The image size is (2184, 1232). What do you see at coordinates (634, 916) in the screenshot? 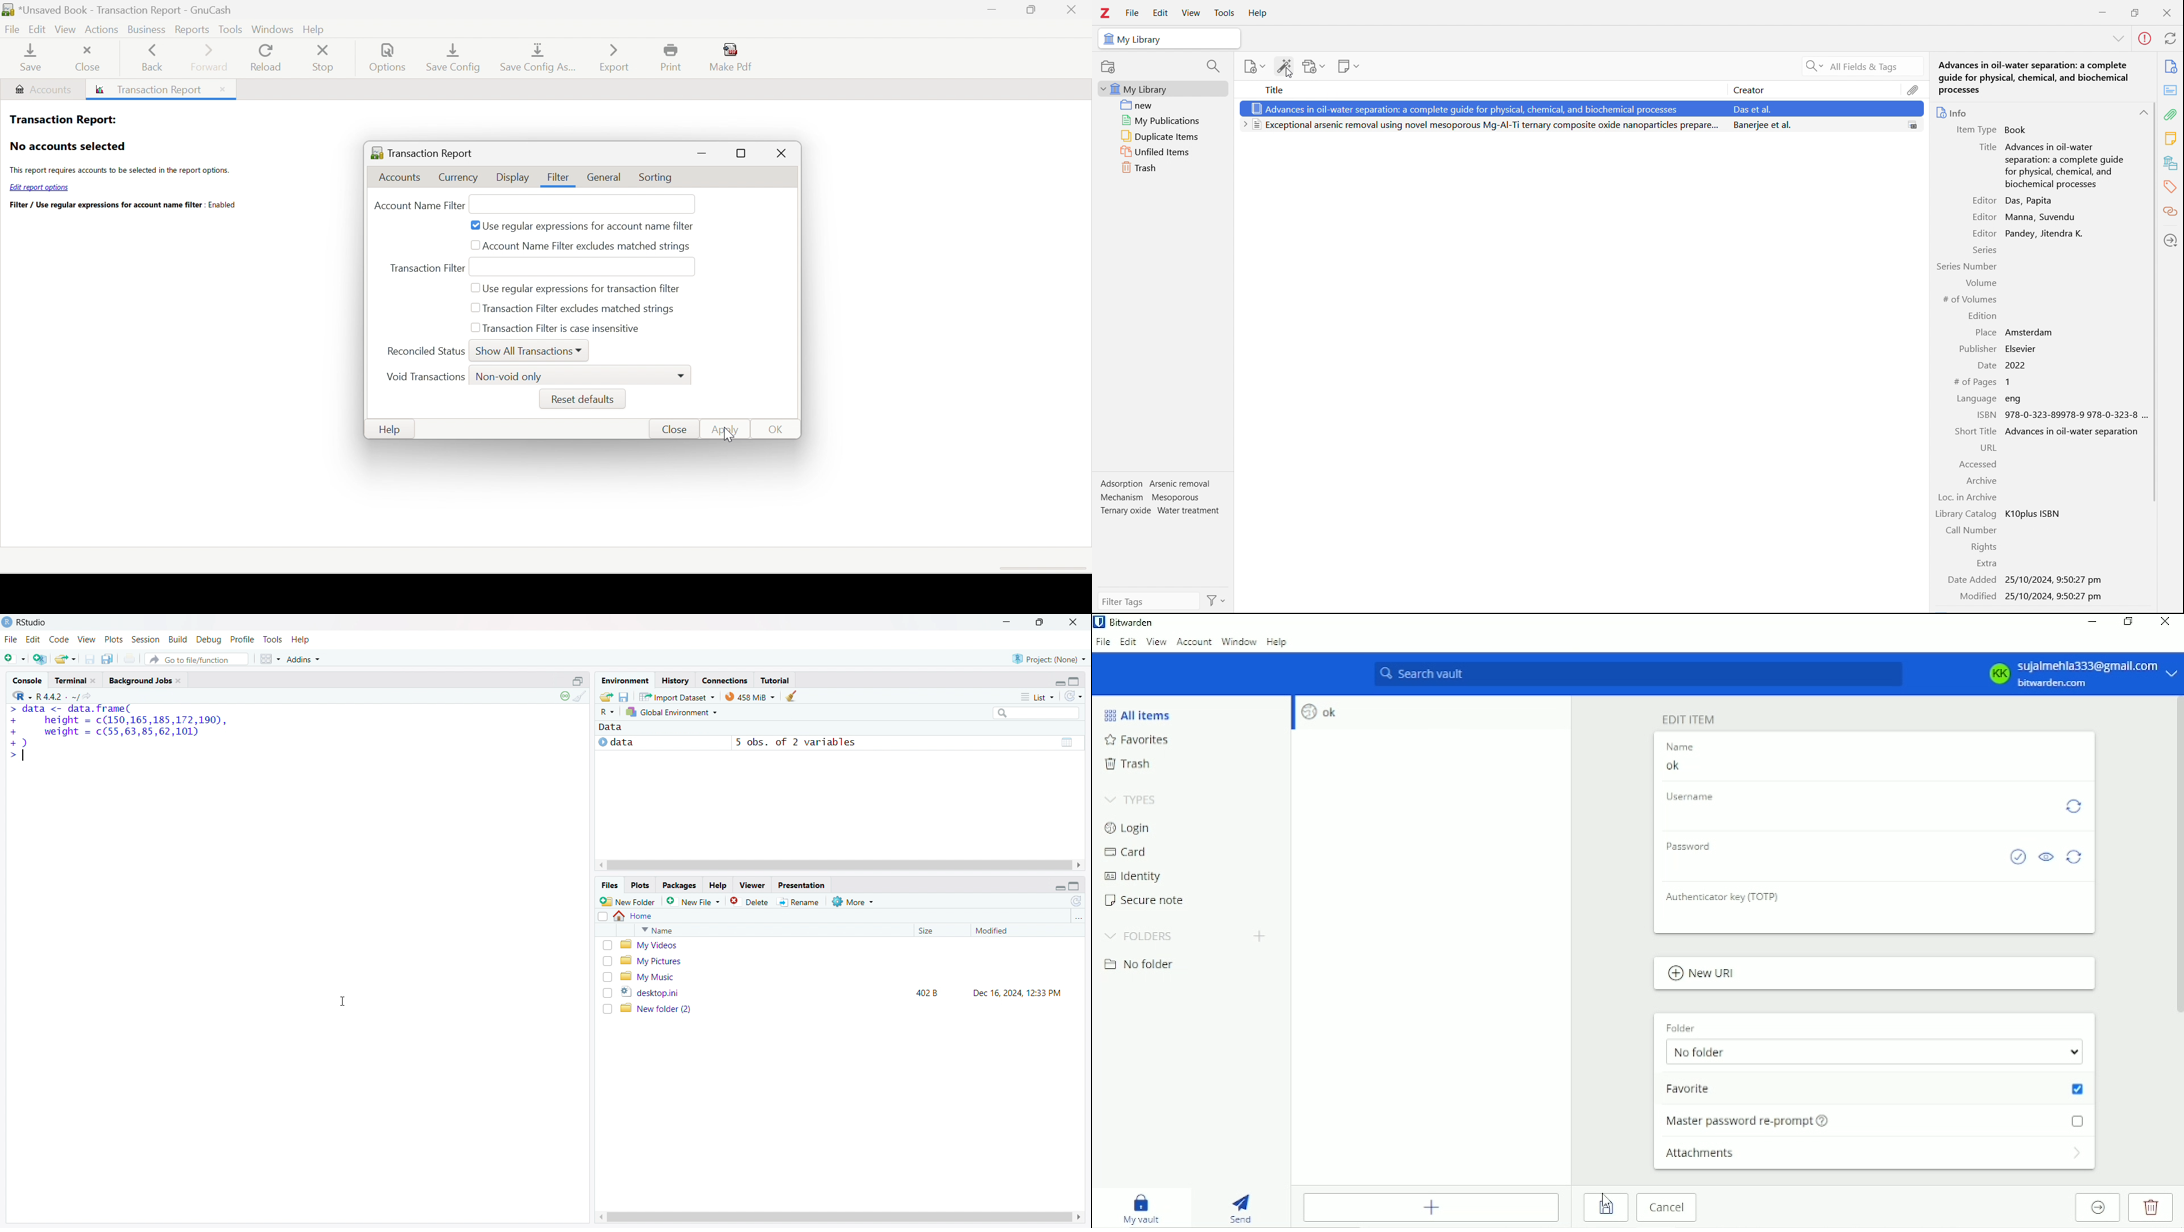
I see `home` at bounding box center [634, 916].